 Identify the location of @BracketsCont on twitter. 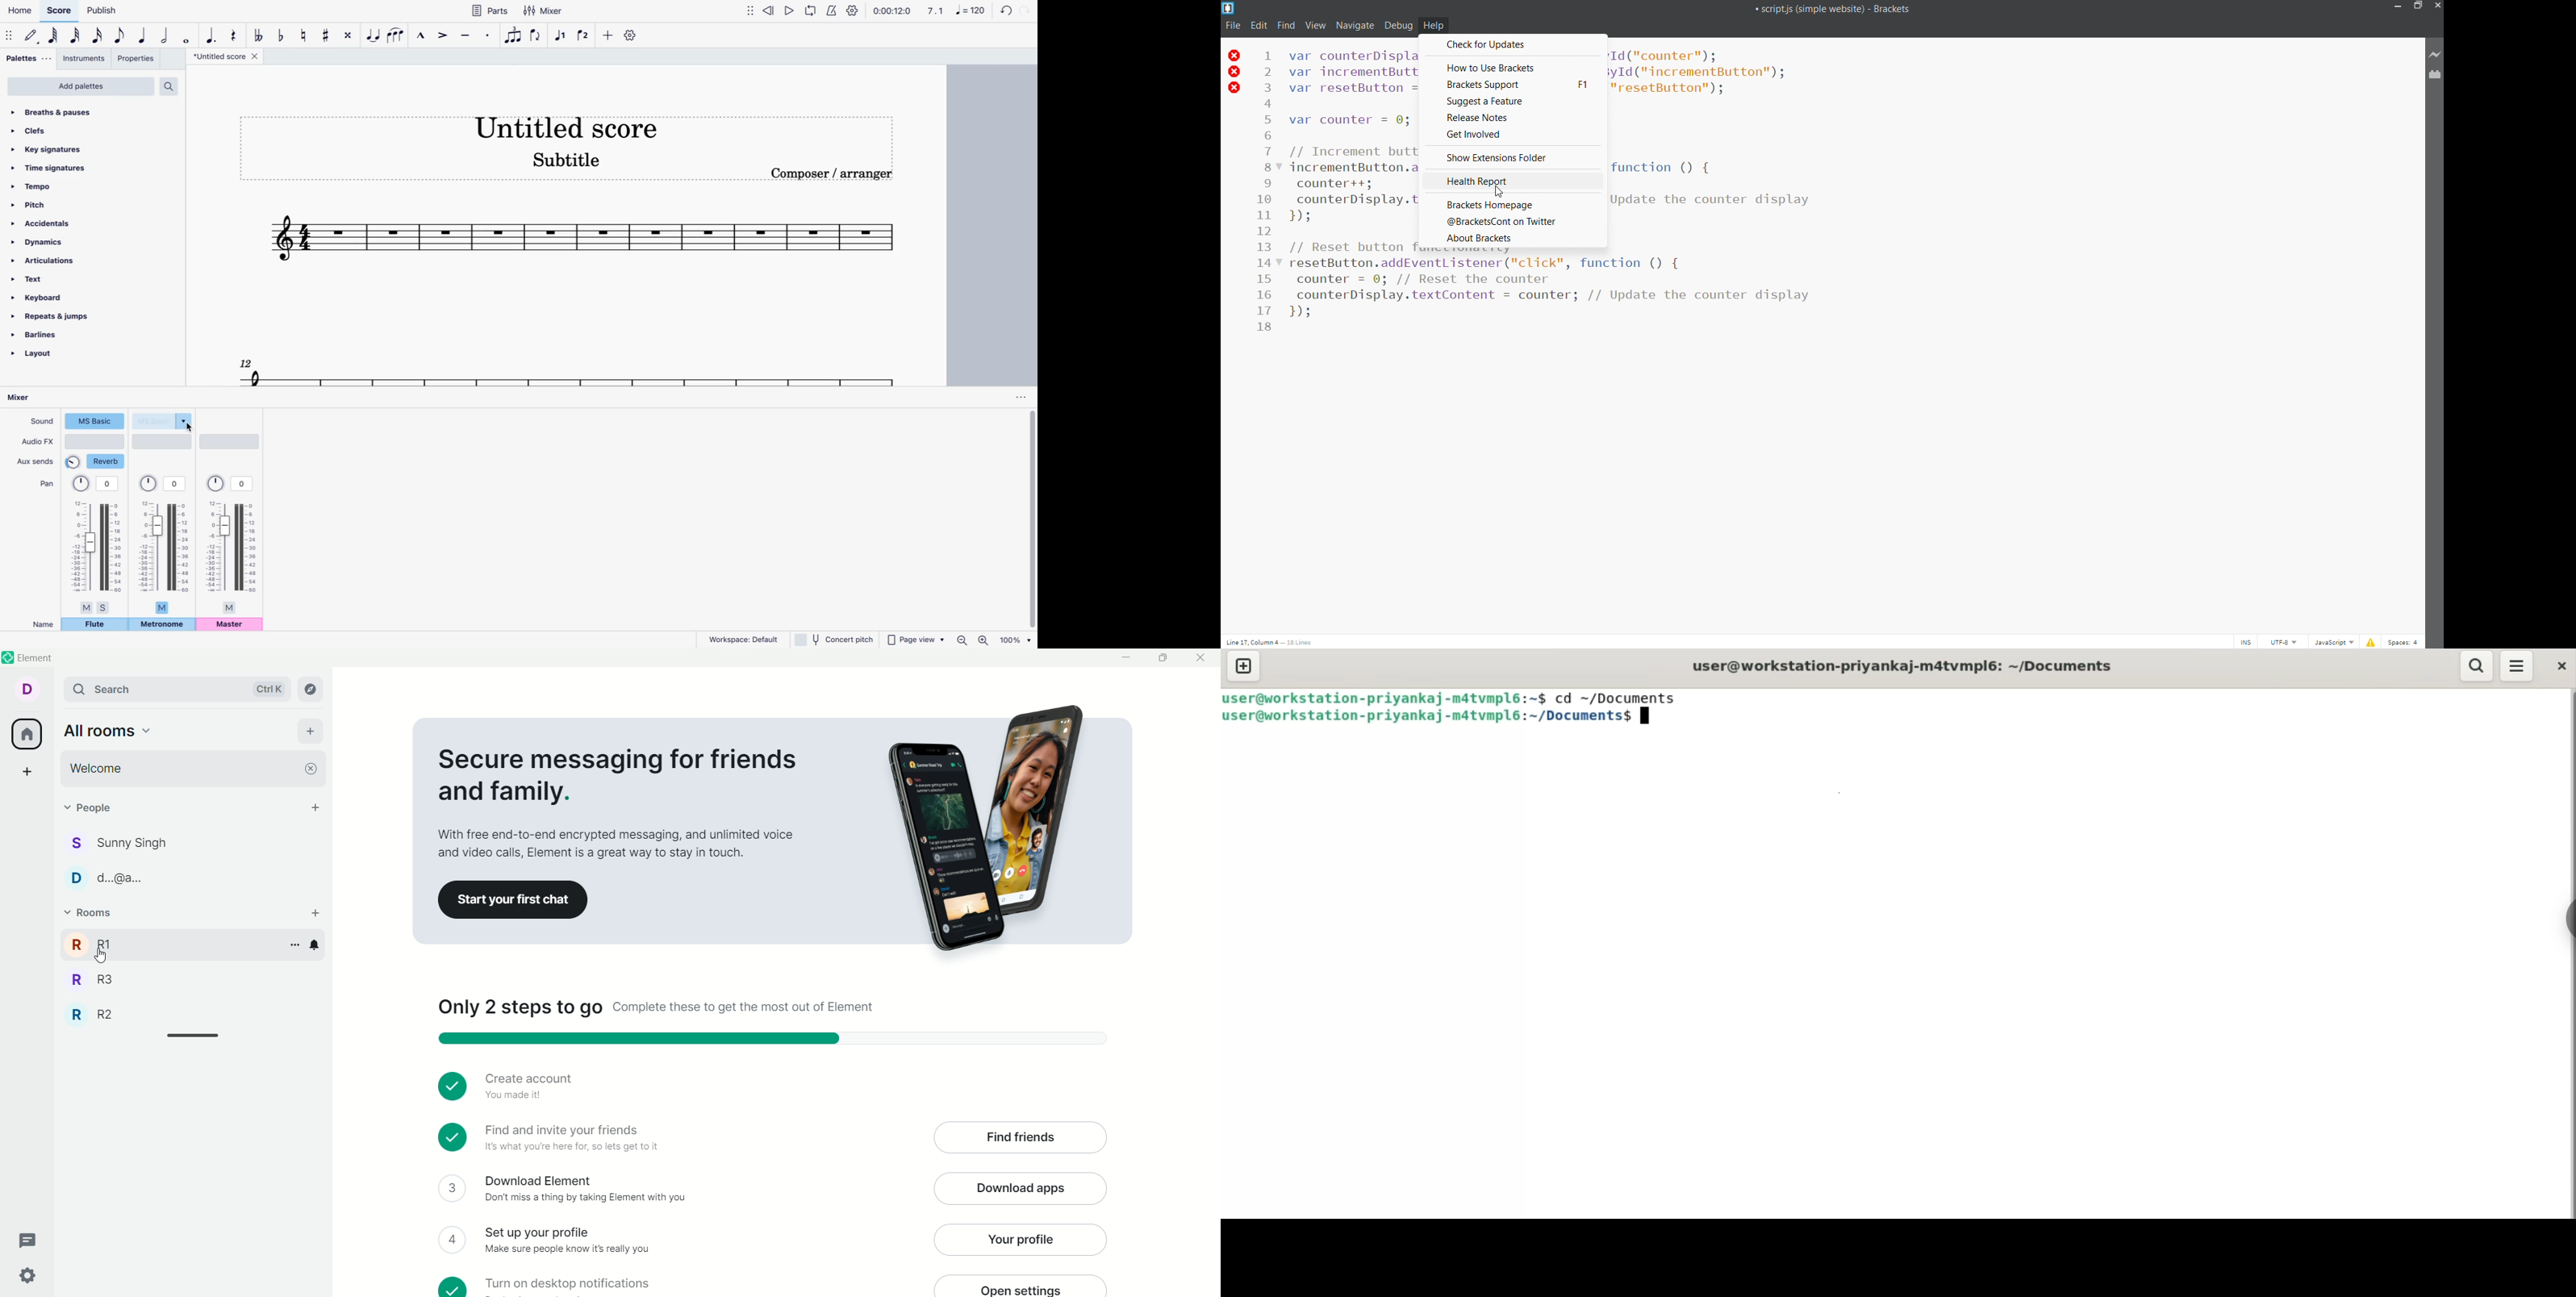
(1513, 220).